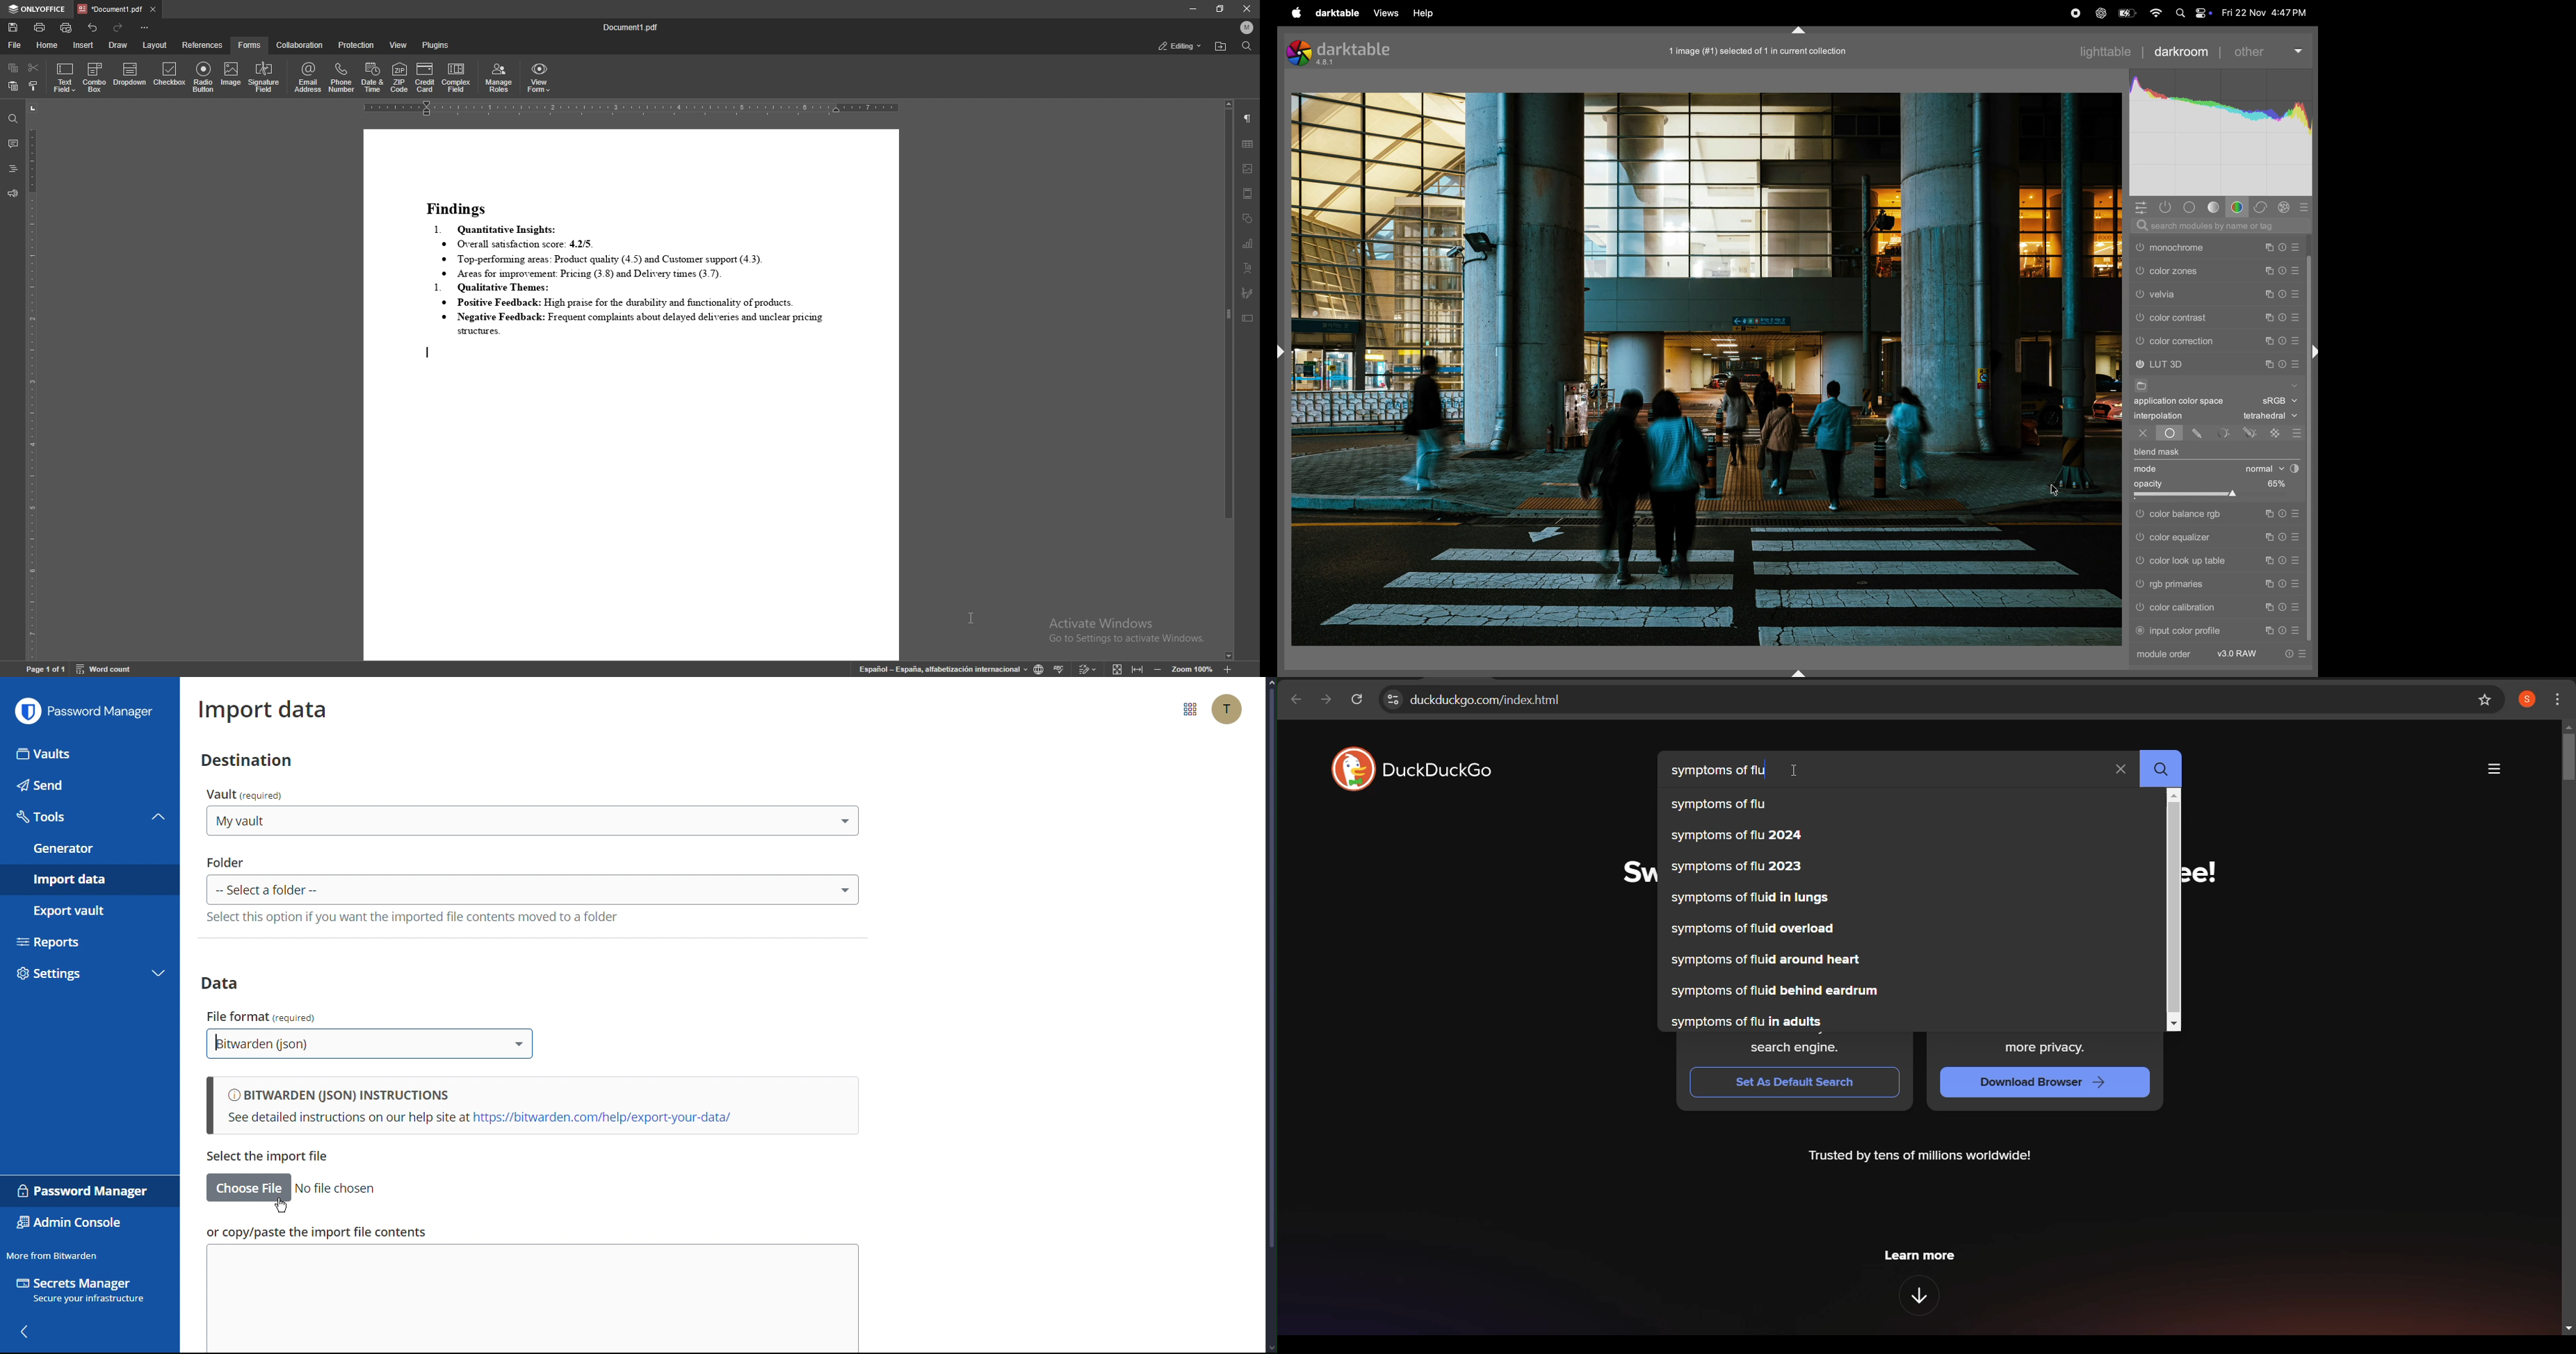  What do you see at coordinates (12, 143) in the screenshot?
I see `comment` at bounding box center [12, 143].